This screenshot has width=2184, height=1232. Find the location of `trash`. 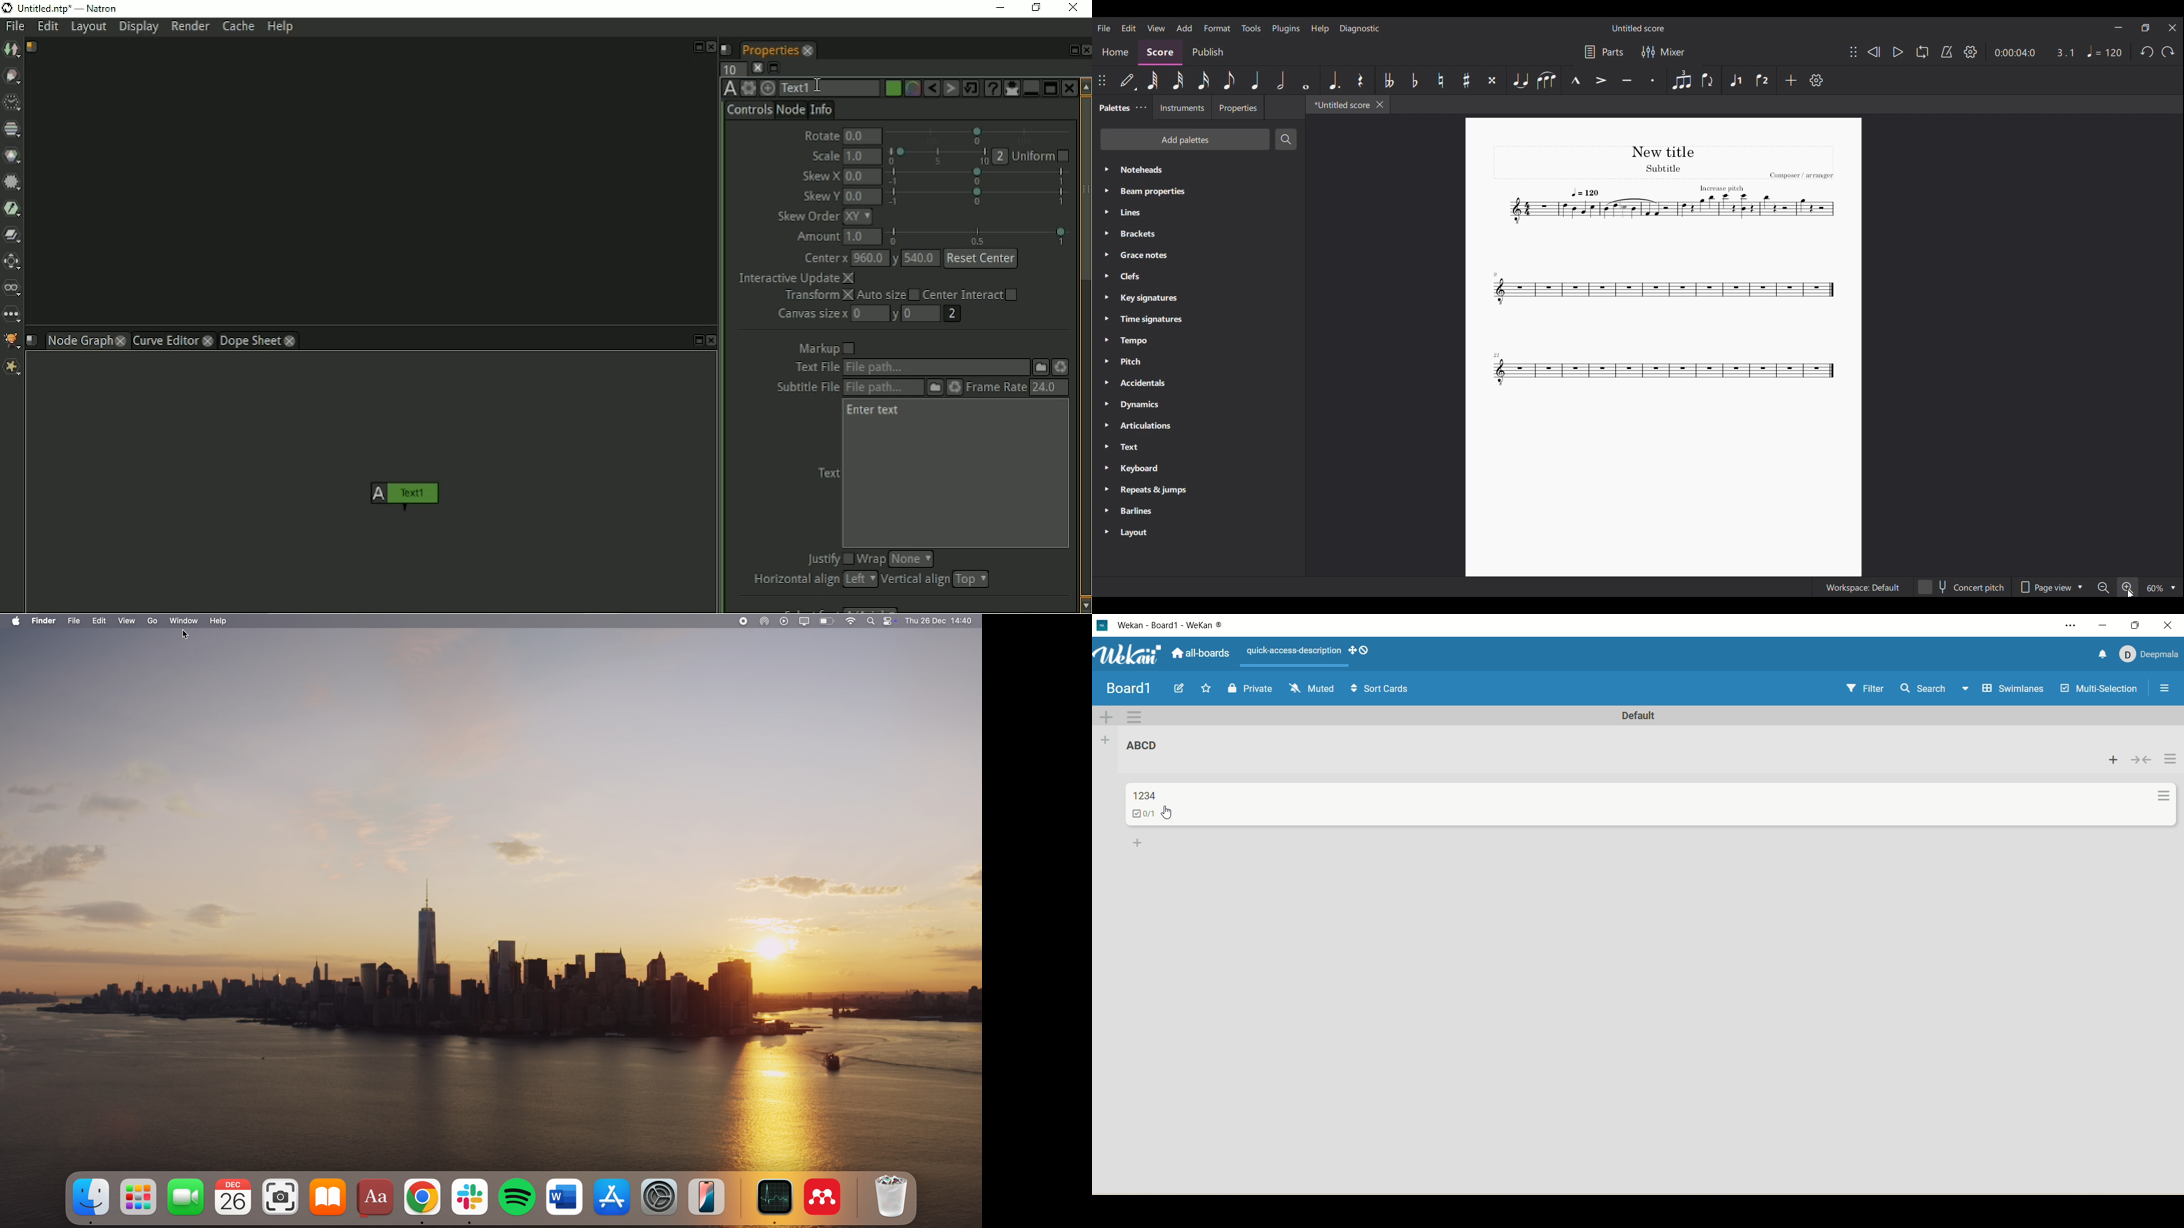

trash is located at coordinates (890, 1196).